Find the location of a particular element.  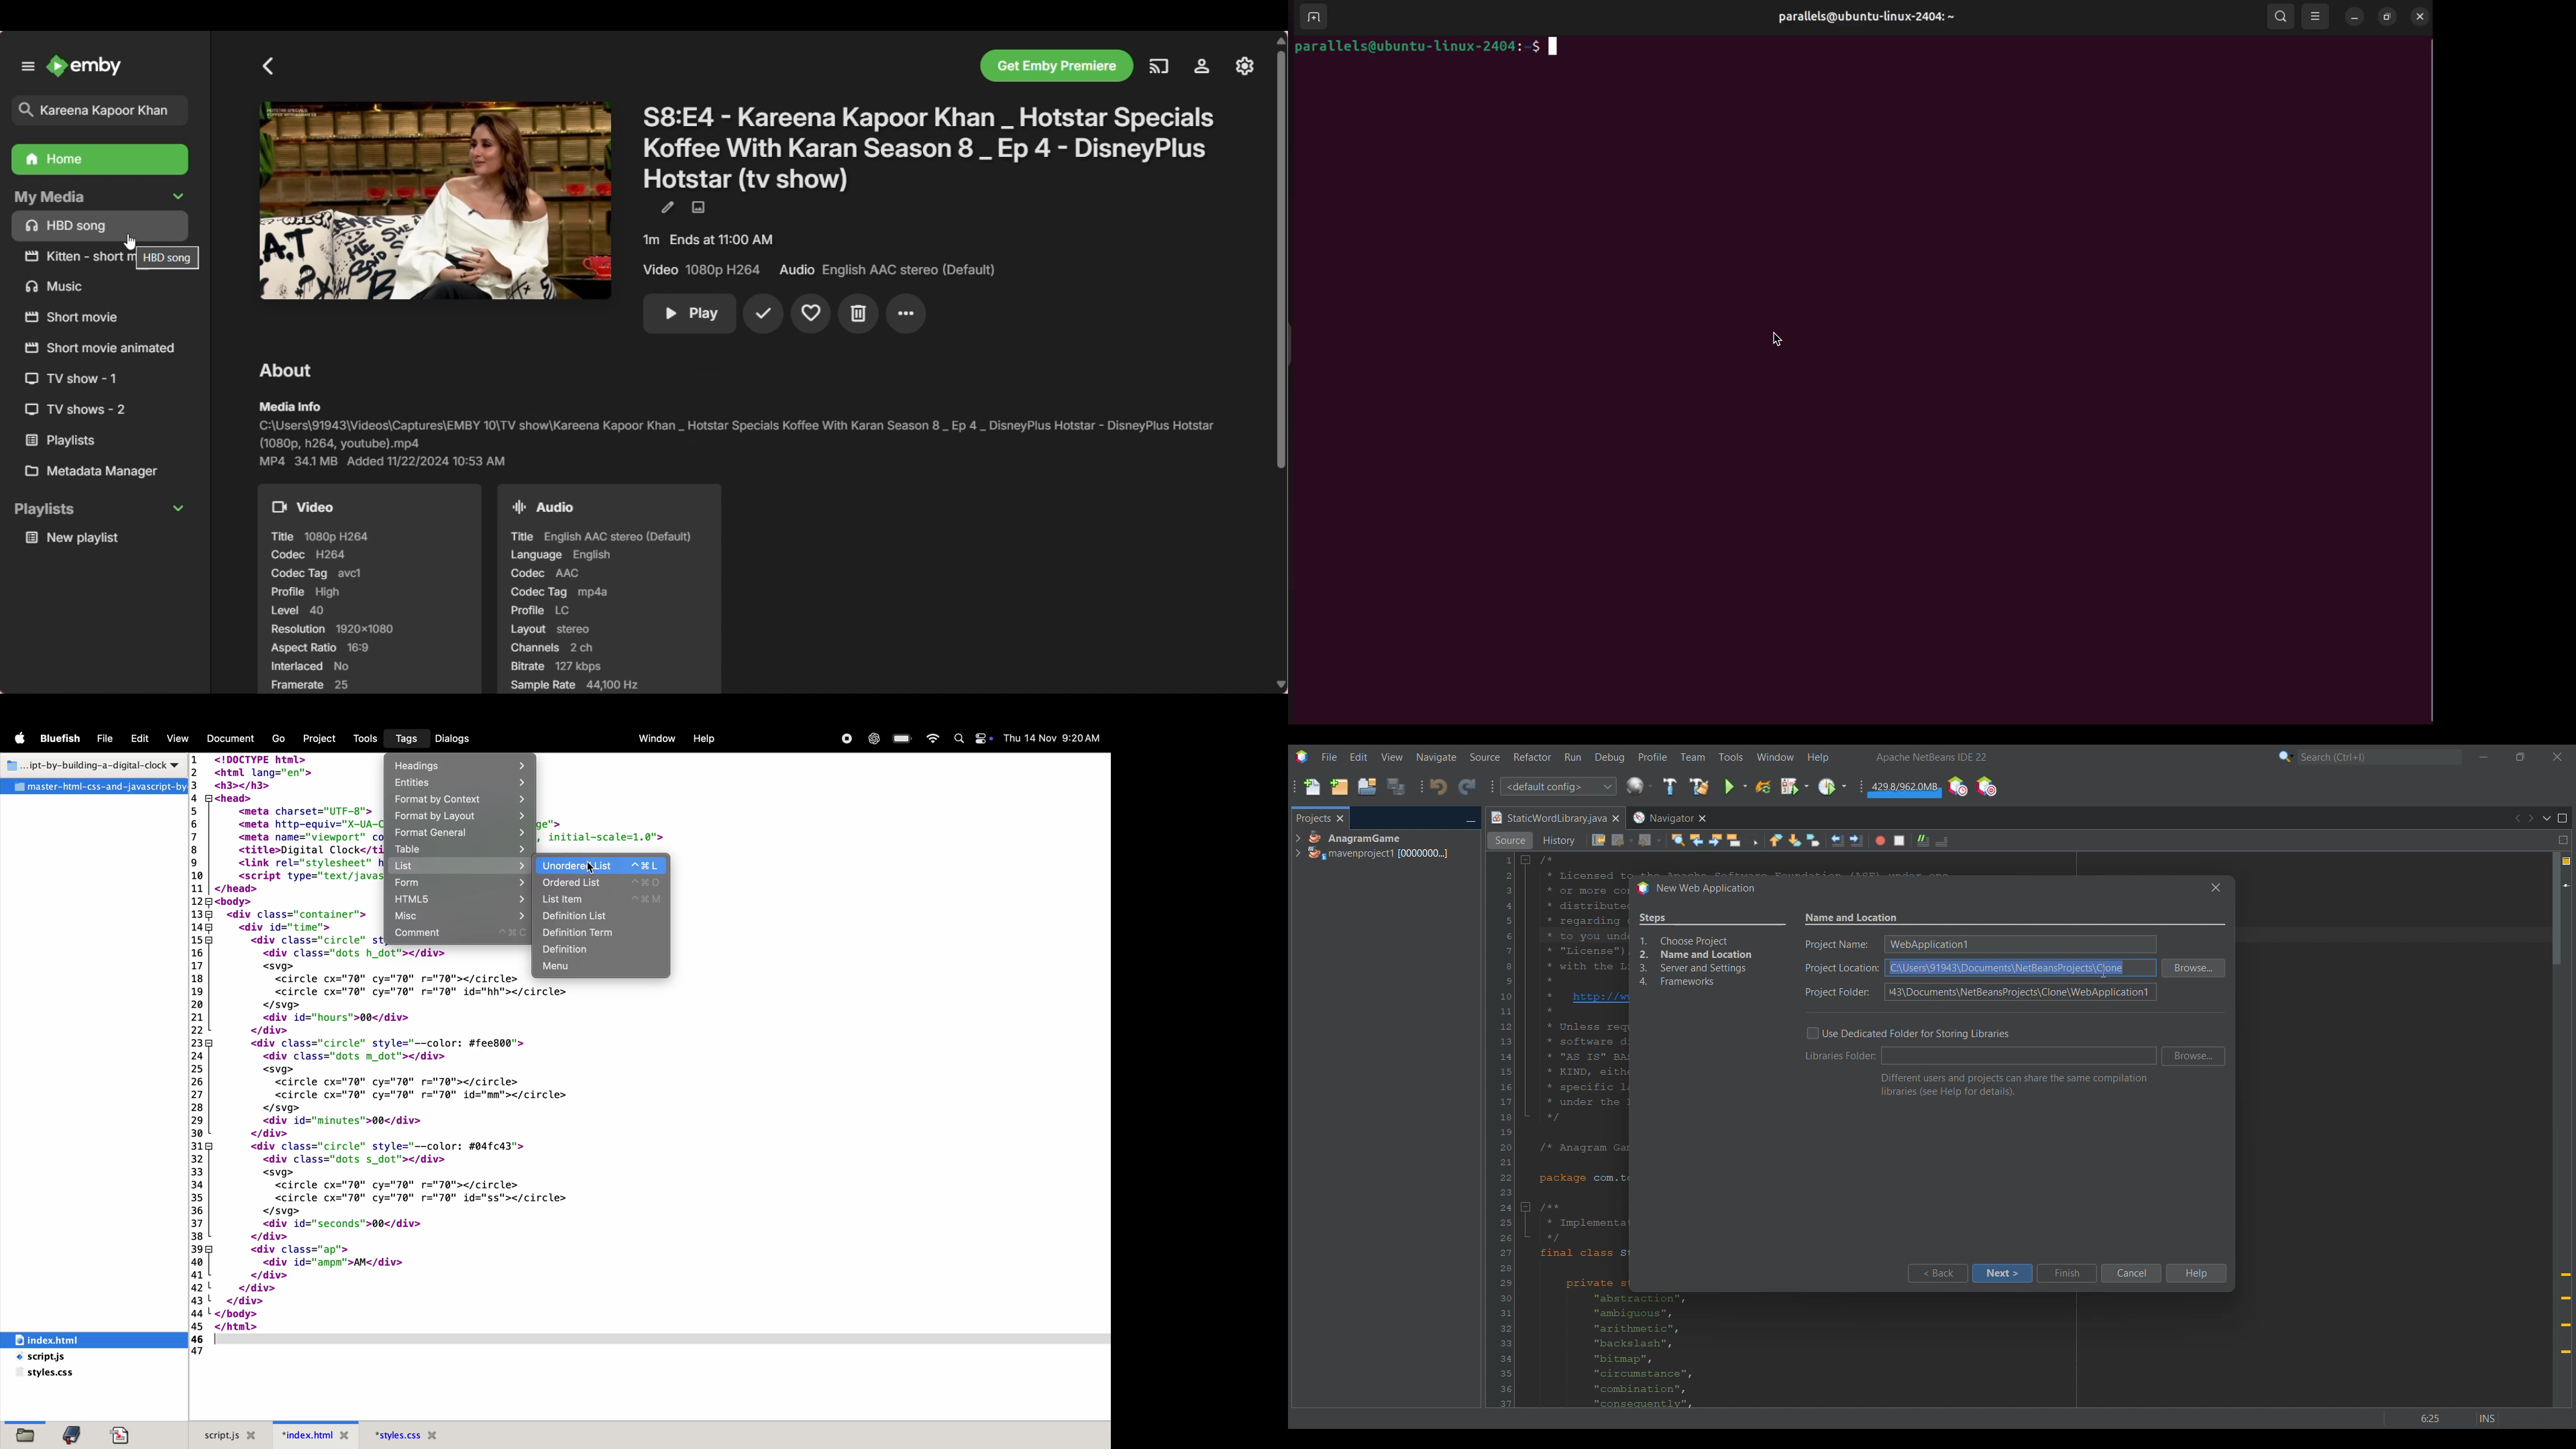

Build main project is located at coordinates (1669, 786).